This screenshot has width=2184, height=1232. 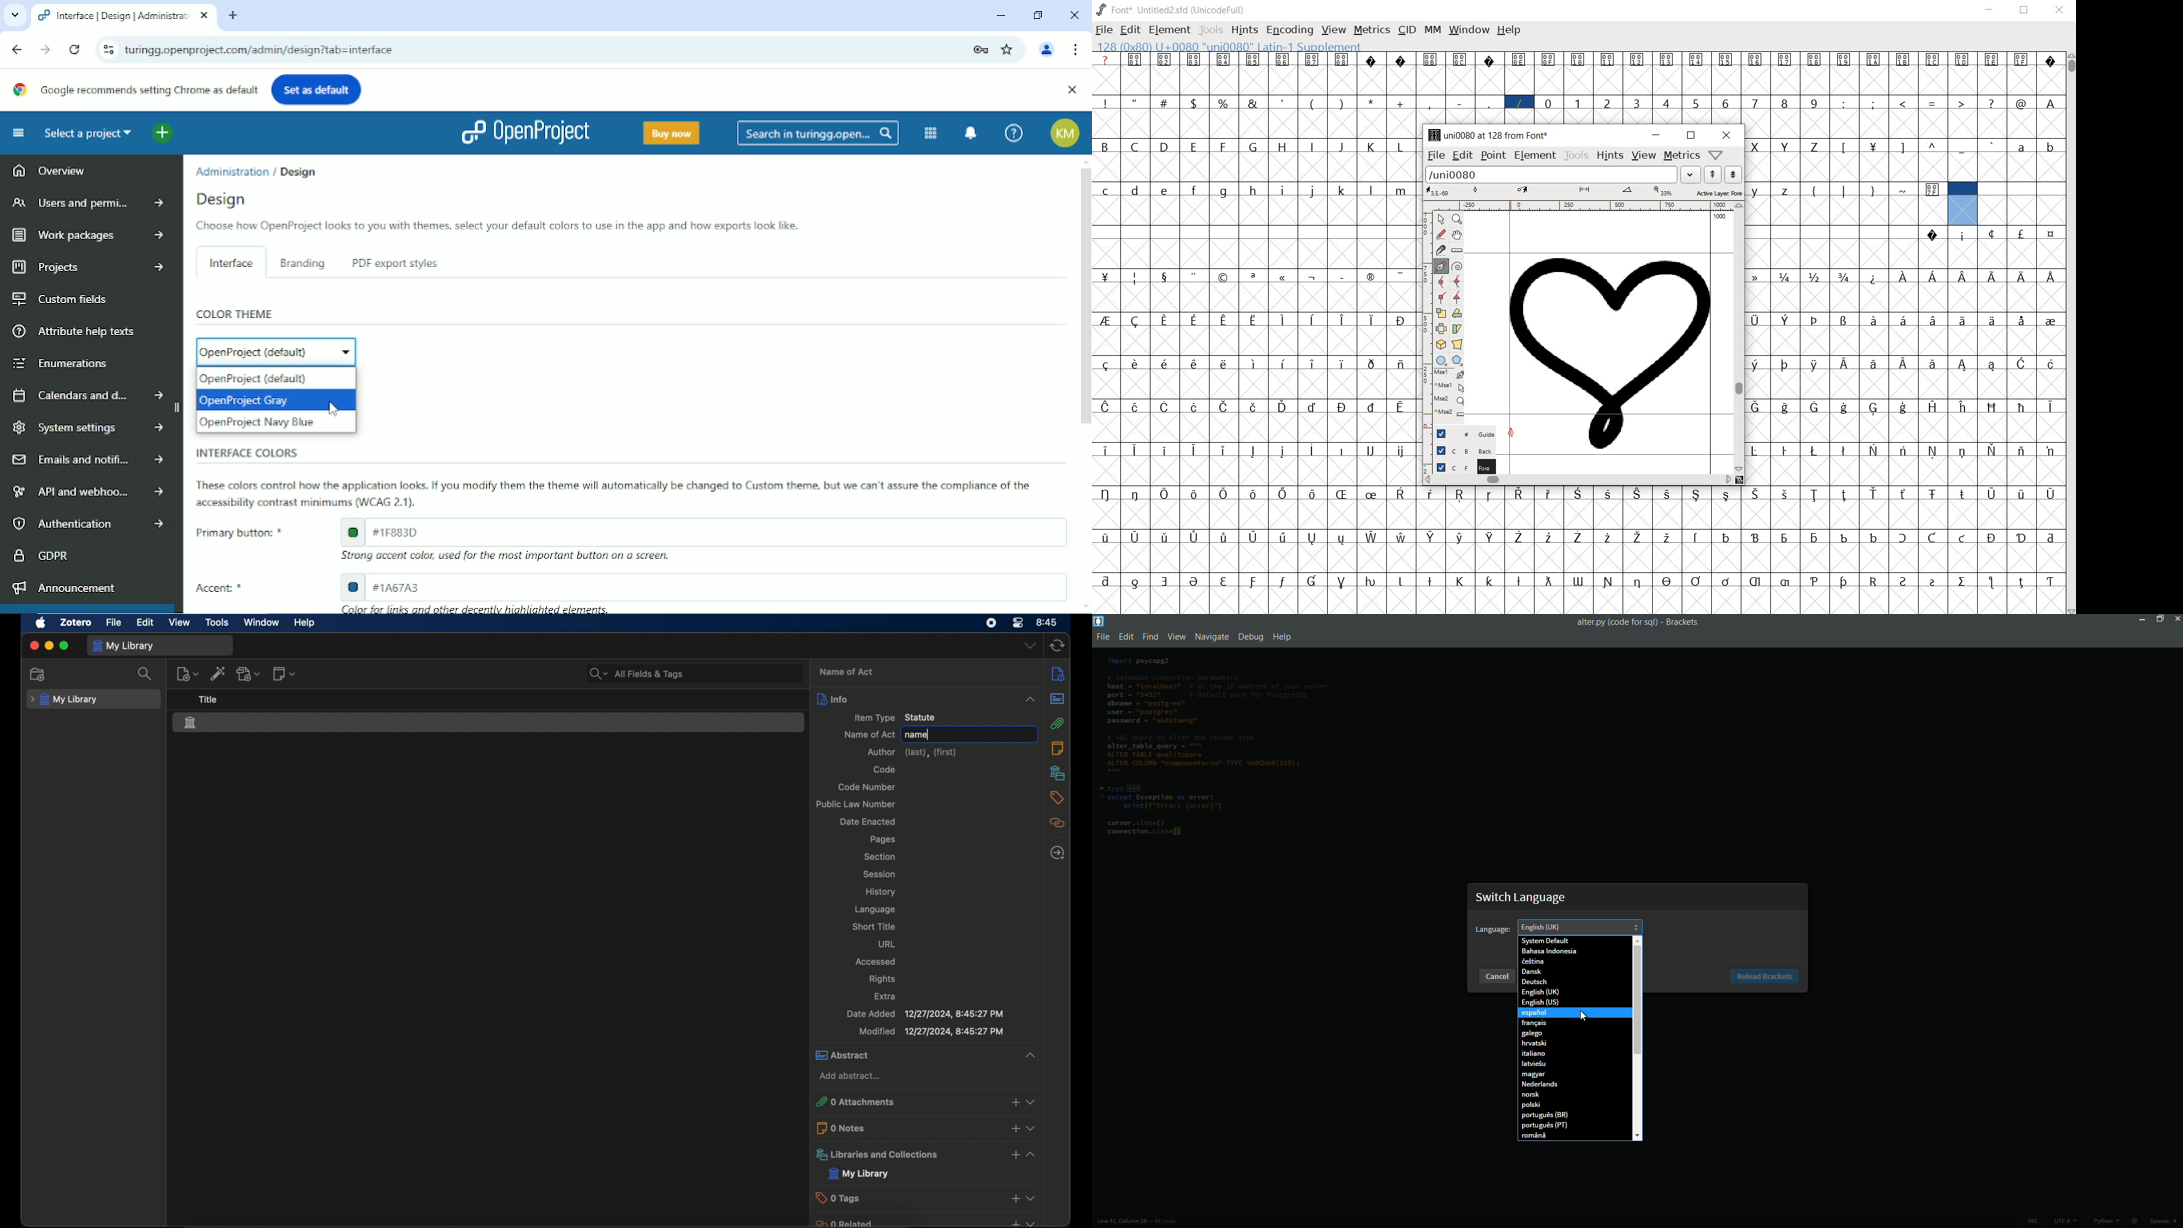 What do you see at coordinates (1548, 494) in the screenshot?
I see `glyph` at bounding box center [1548, 494].